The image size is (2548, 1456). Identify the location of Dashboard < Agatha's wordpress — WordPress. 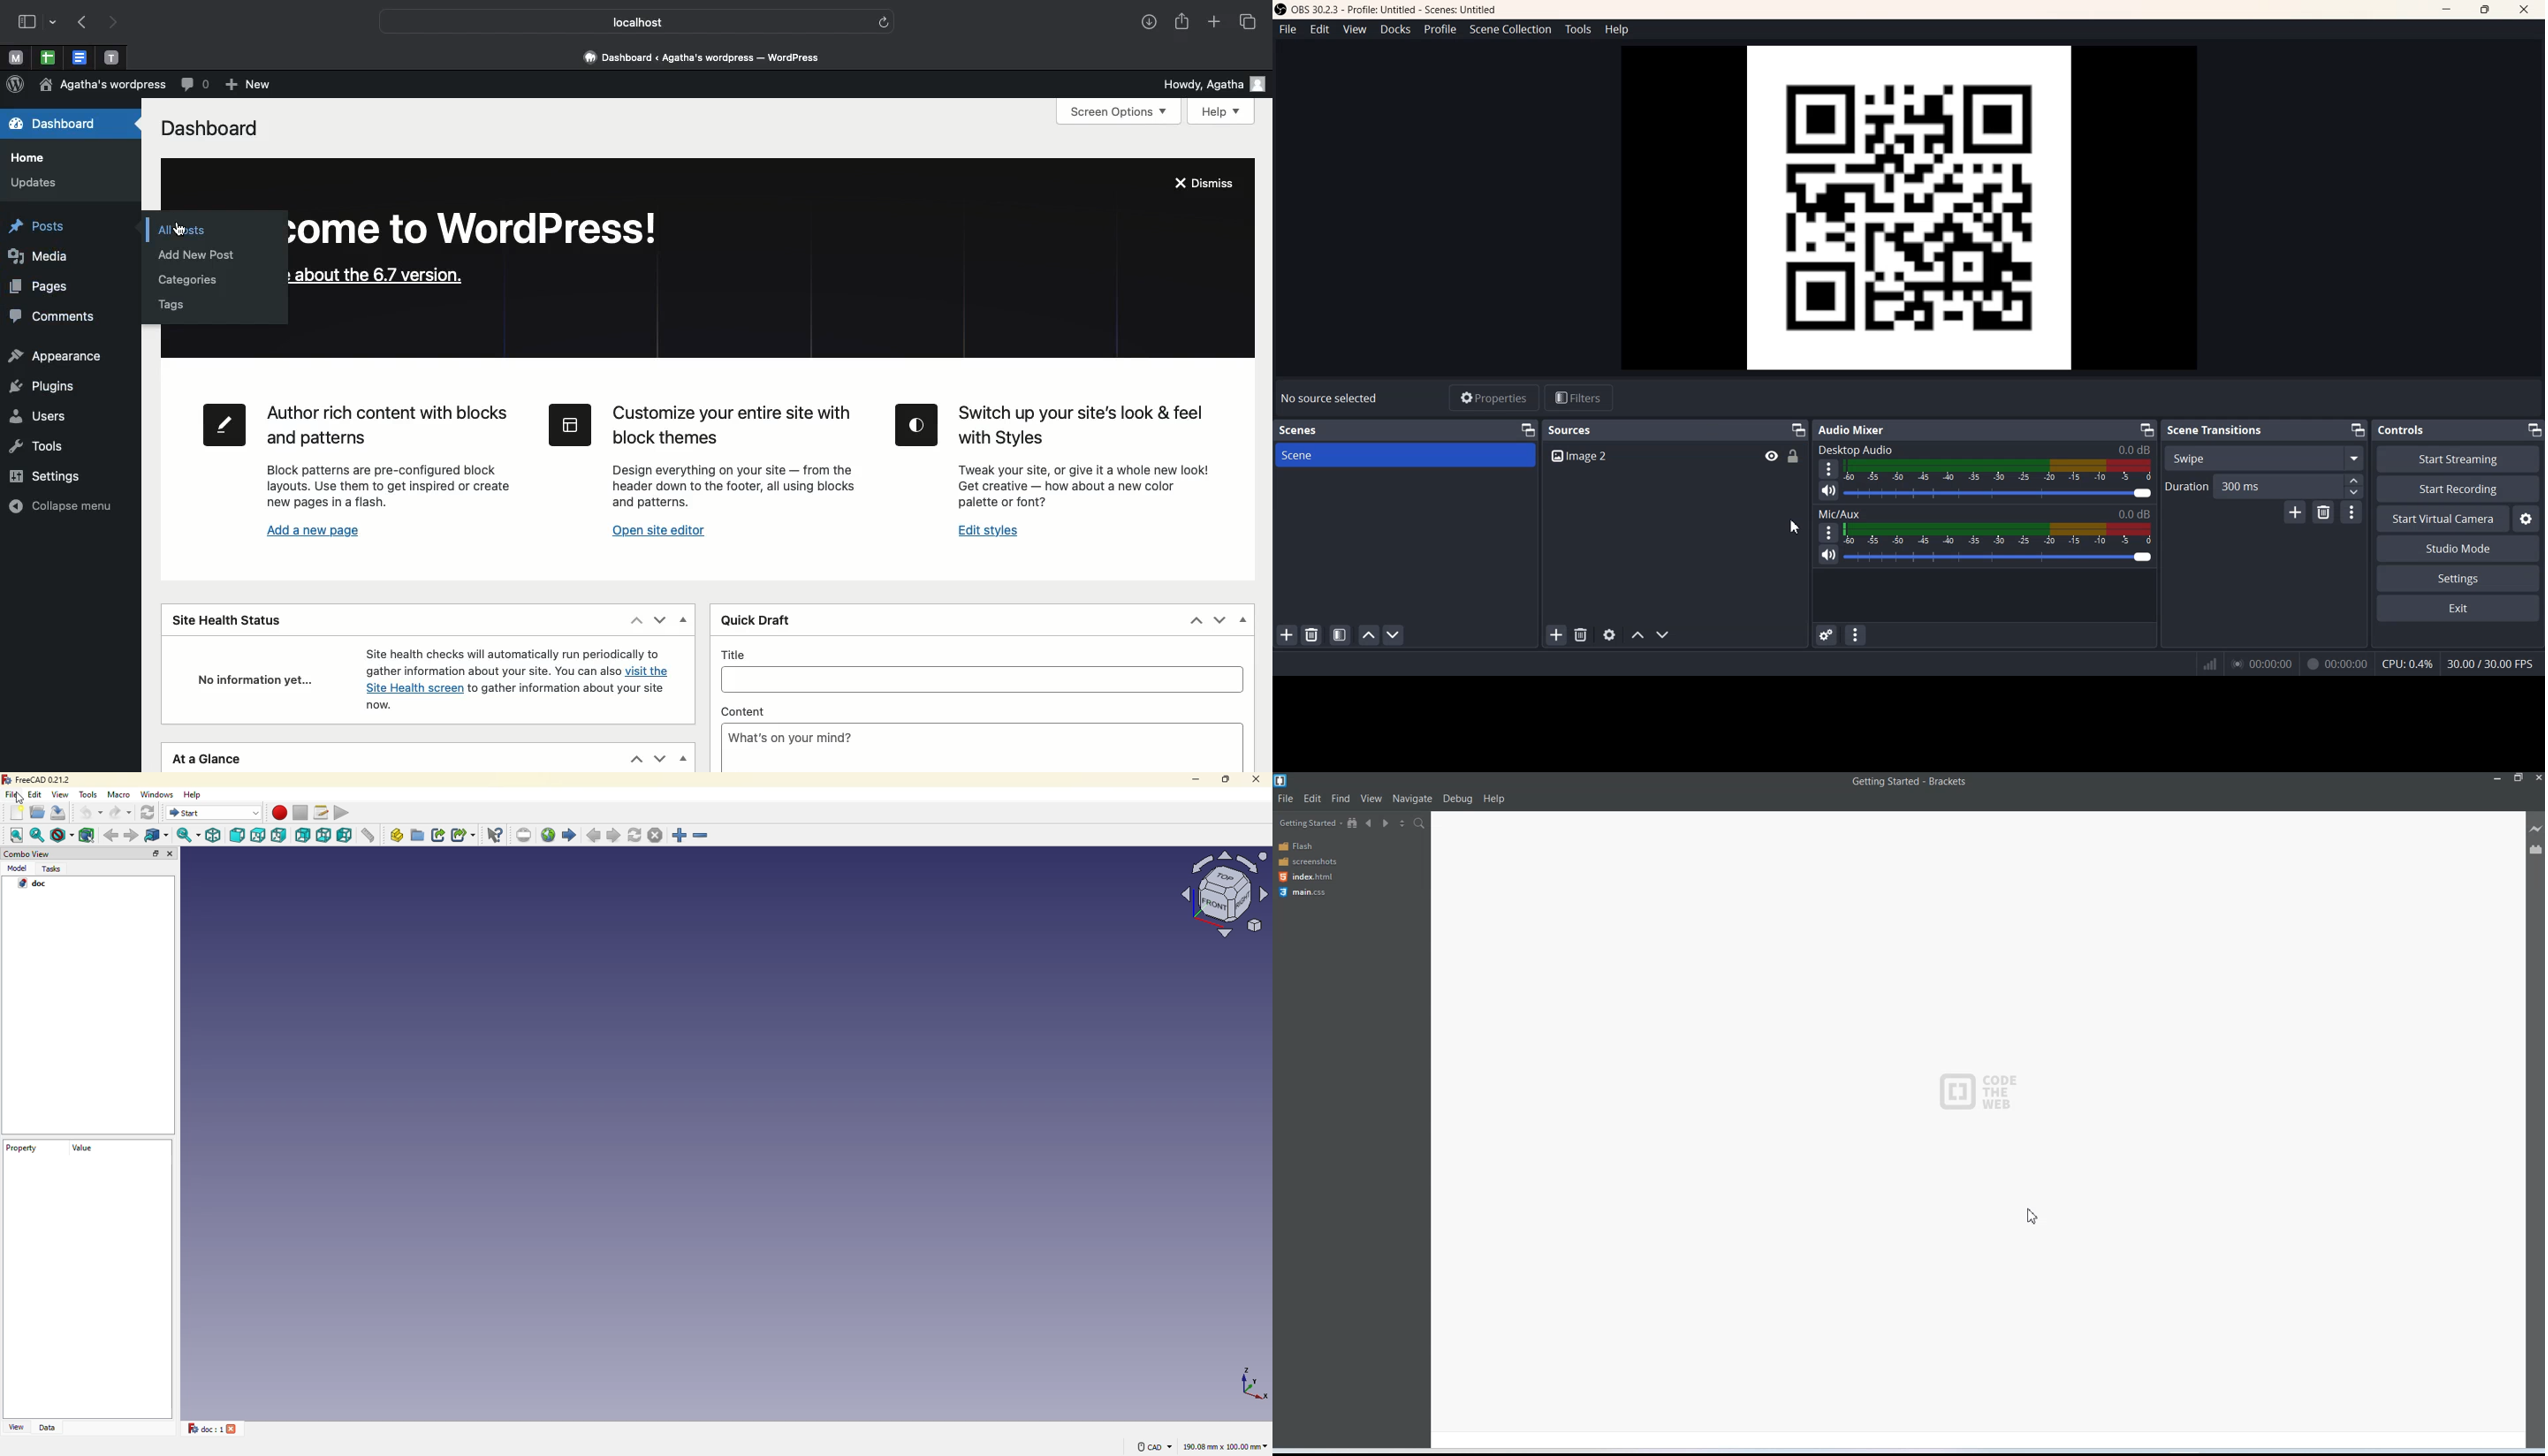
(708, 57).